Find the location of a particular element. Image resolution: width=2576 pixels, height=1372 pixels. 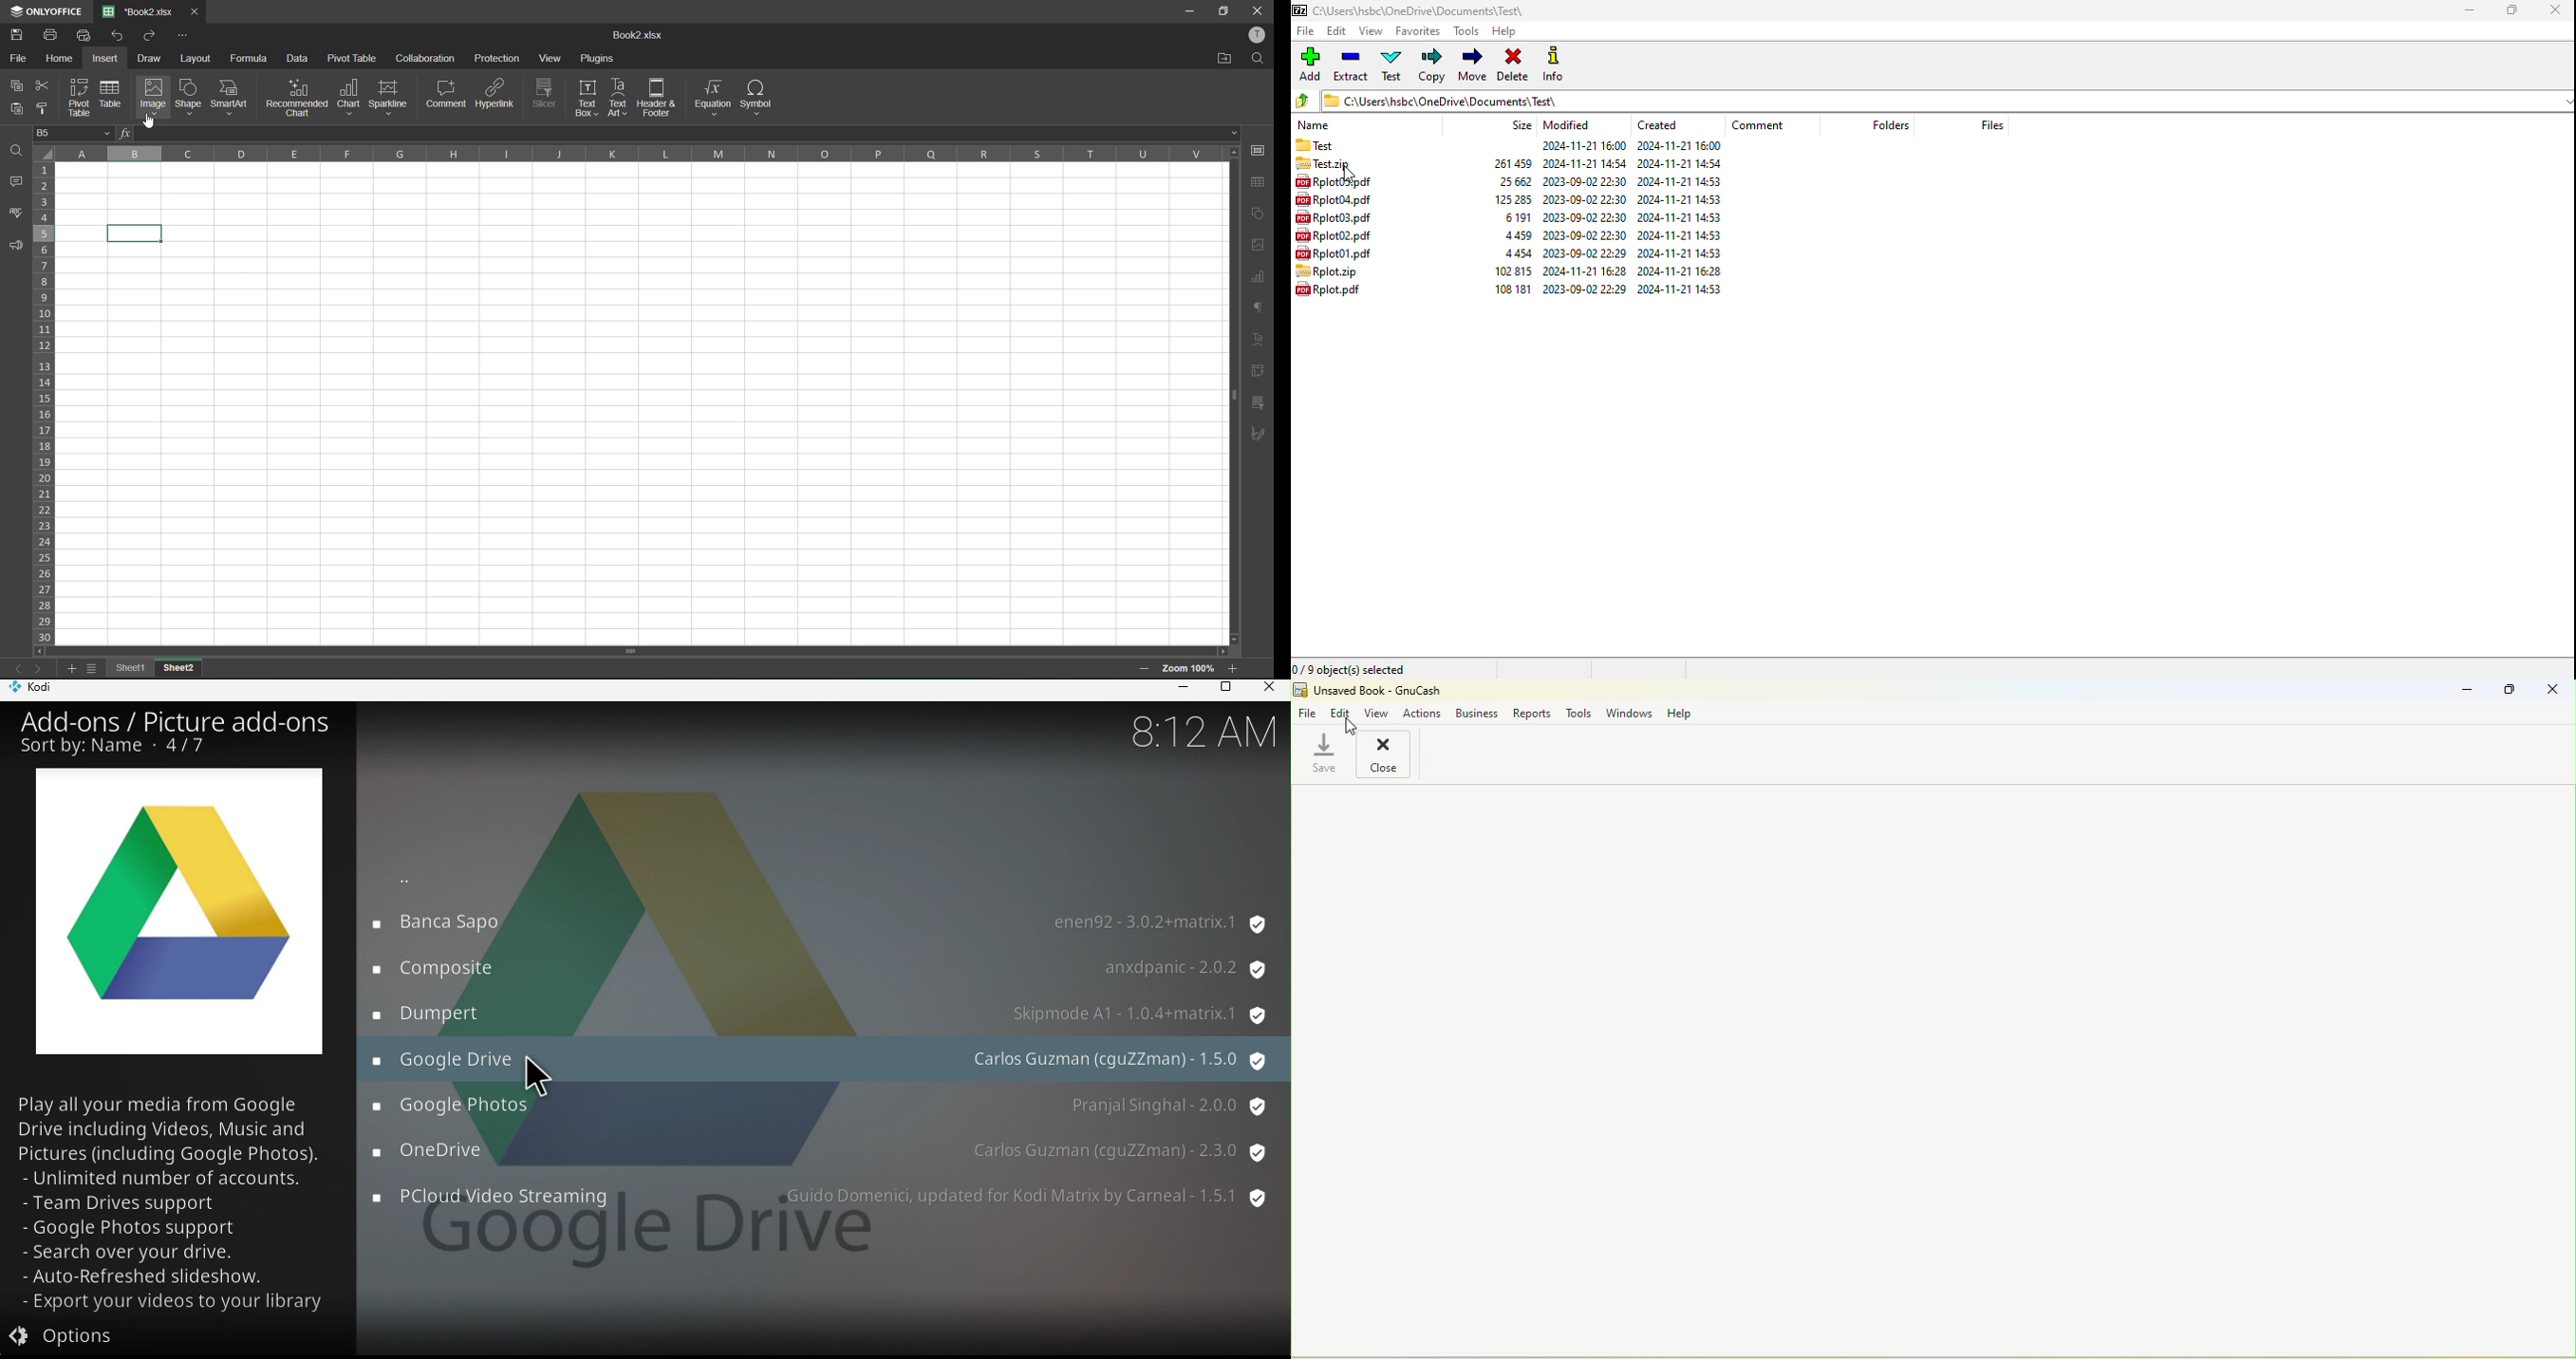

zoom out is located at coordinates (1147, 670).